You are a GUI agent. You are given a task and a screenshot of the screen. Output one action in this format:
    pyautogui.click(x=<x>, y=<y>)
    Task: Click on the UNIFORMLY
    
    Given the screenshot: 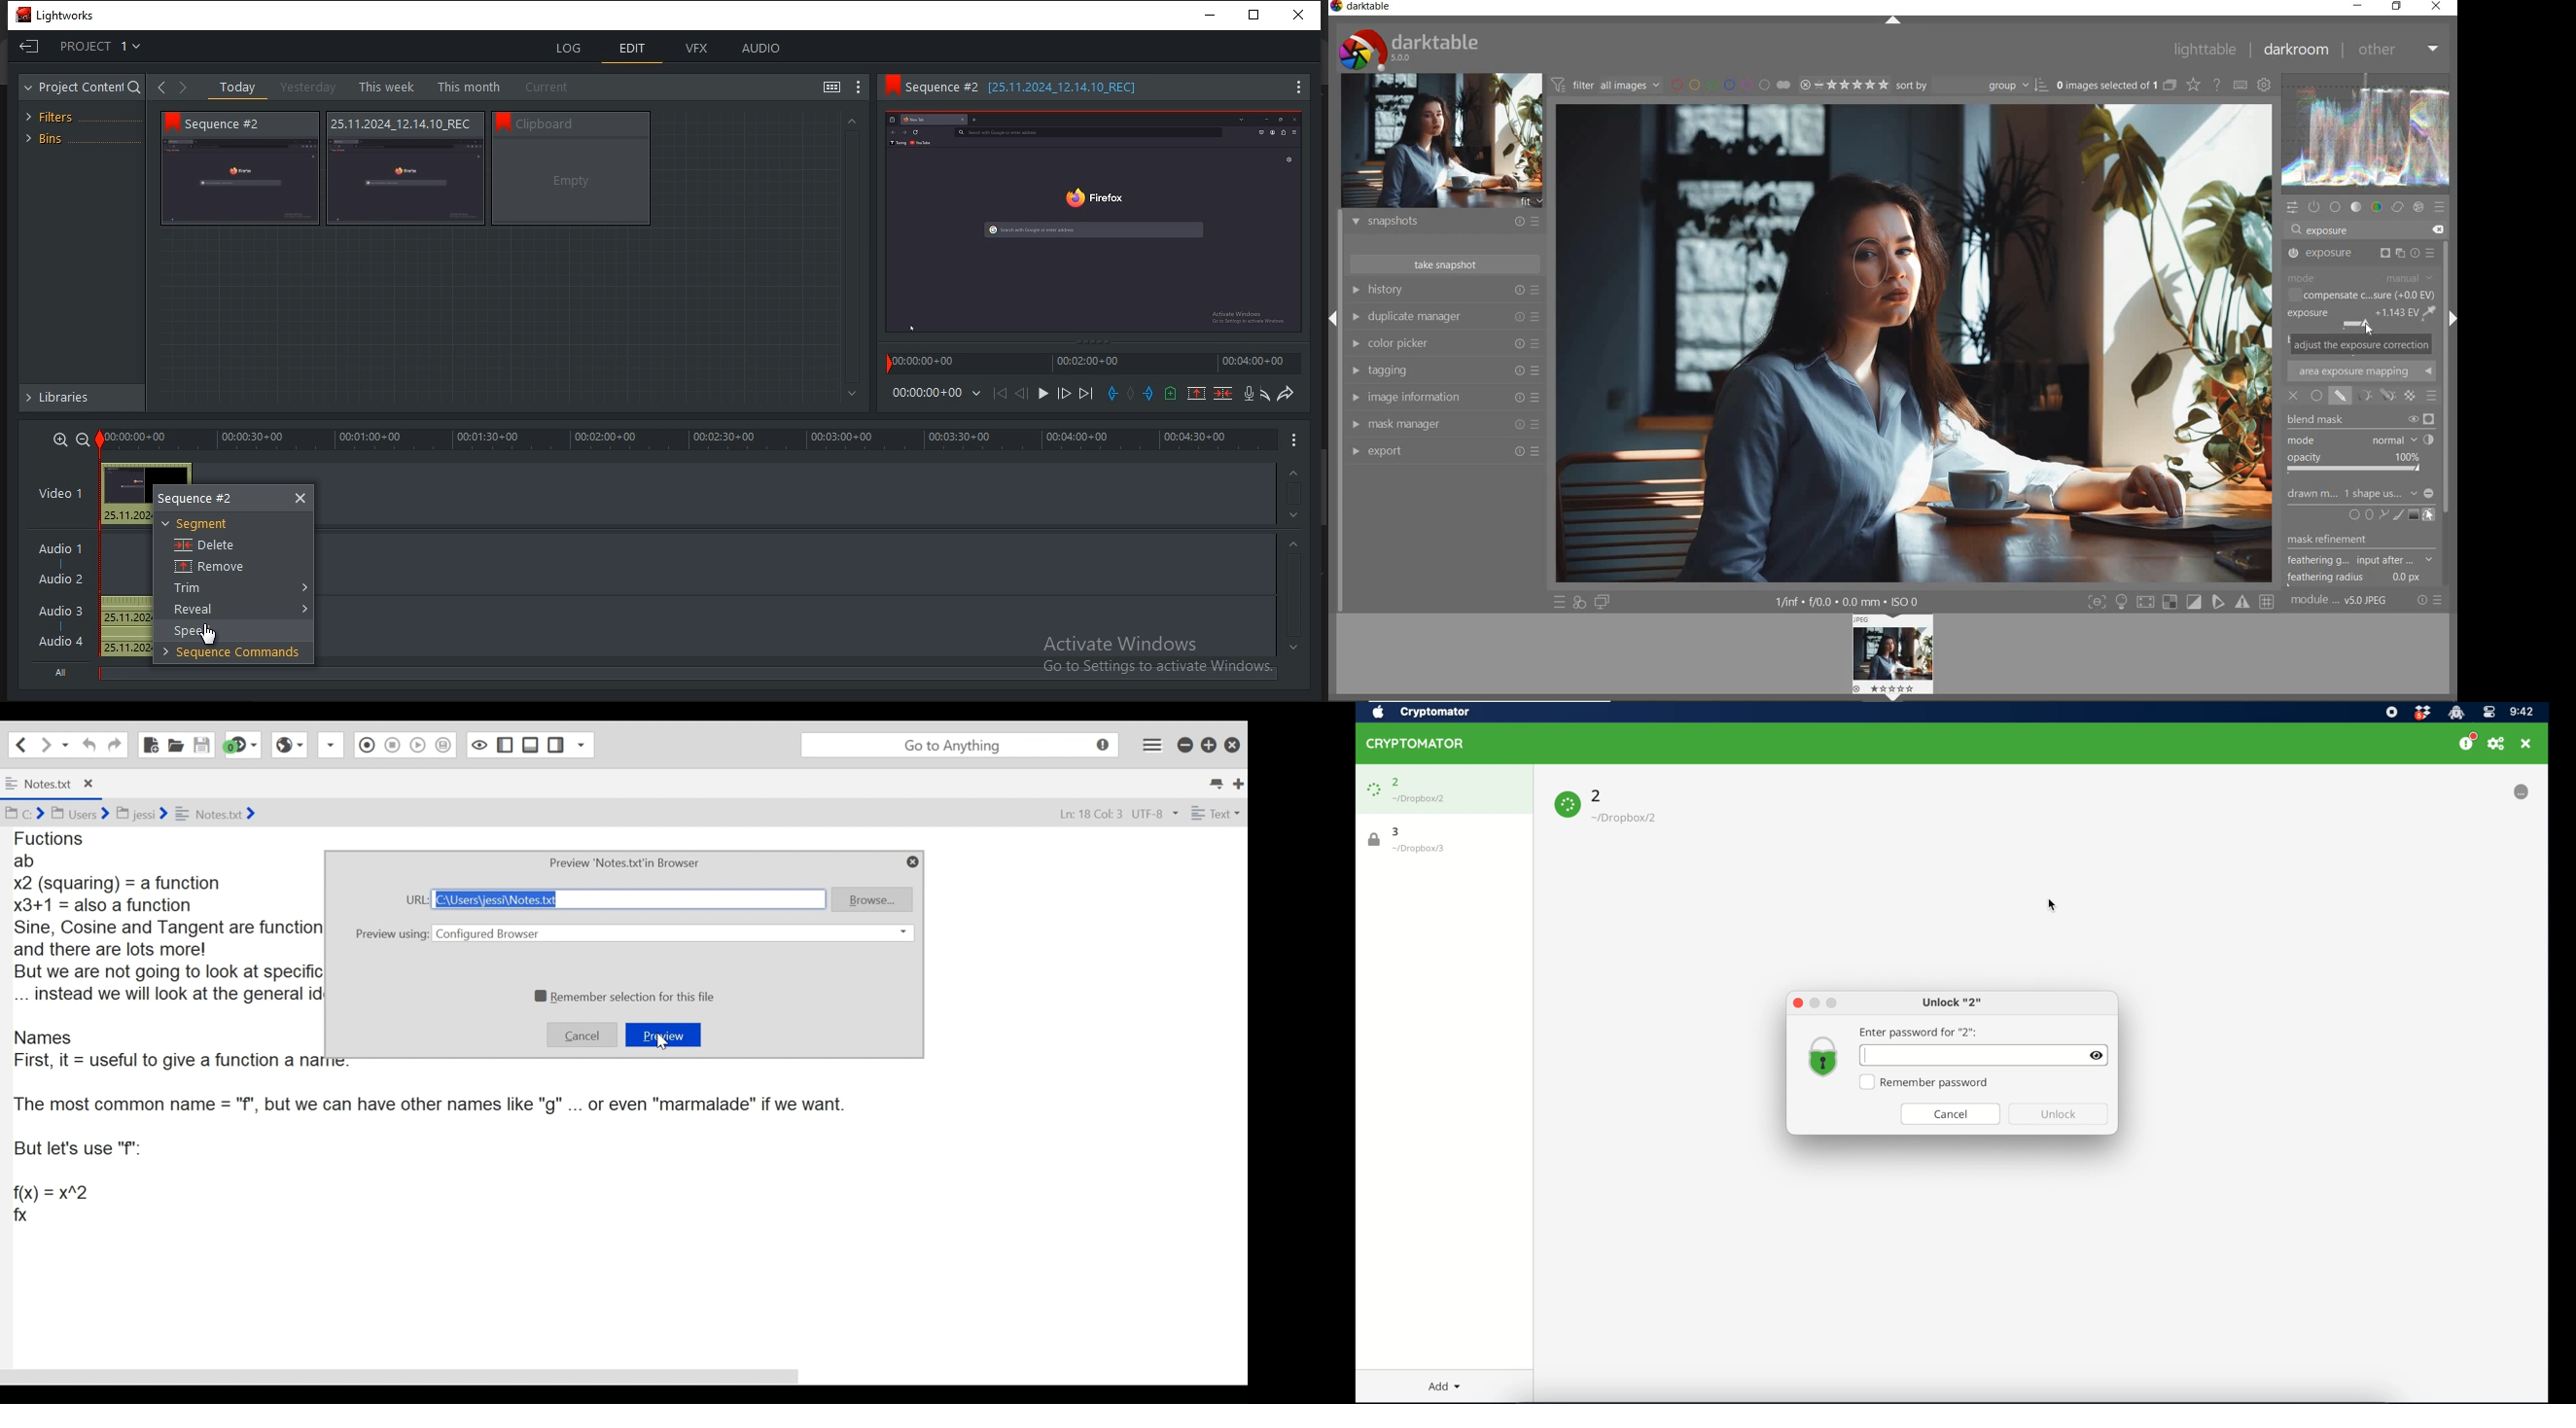 What is the action you would take?
    pyautogui.click(x=2318, y=395)
    